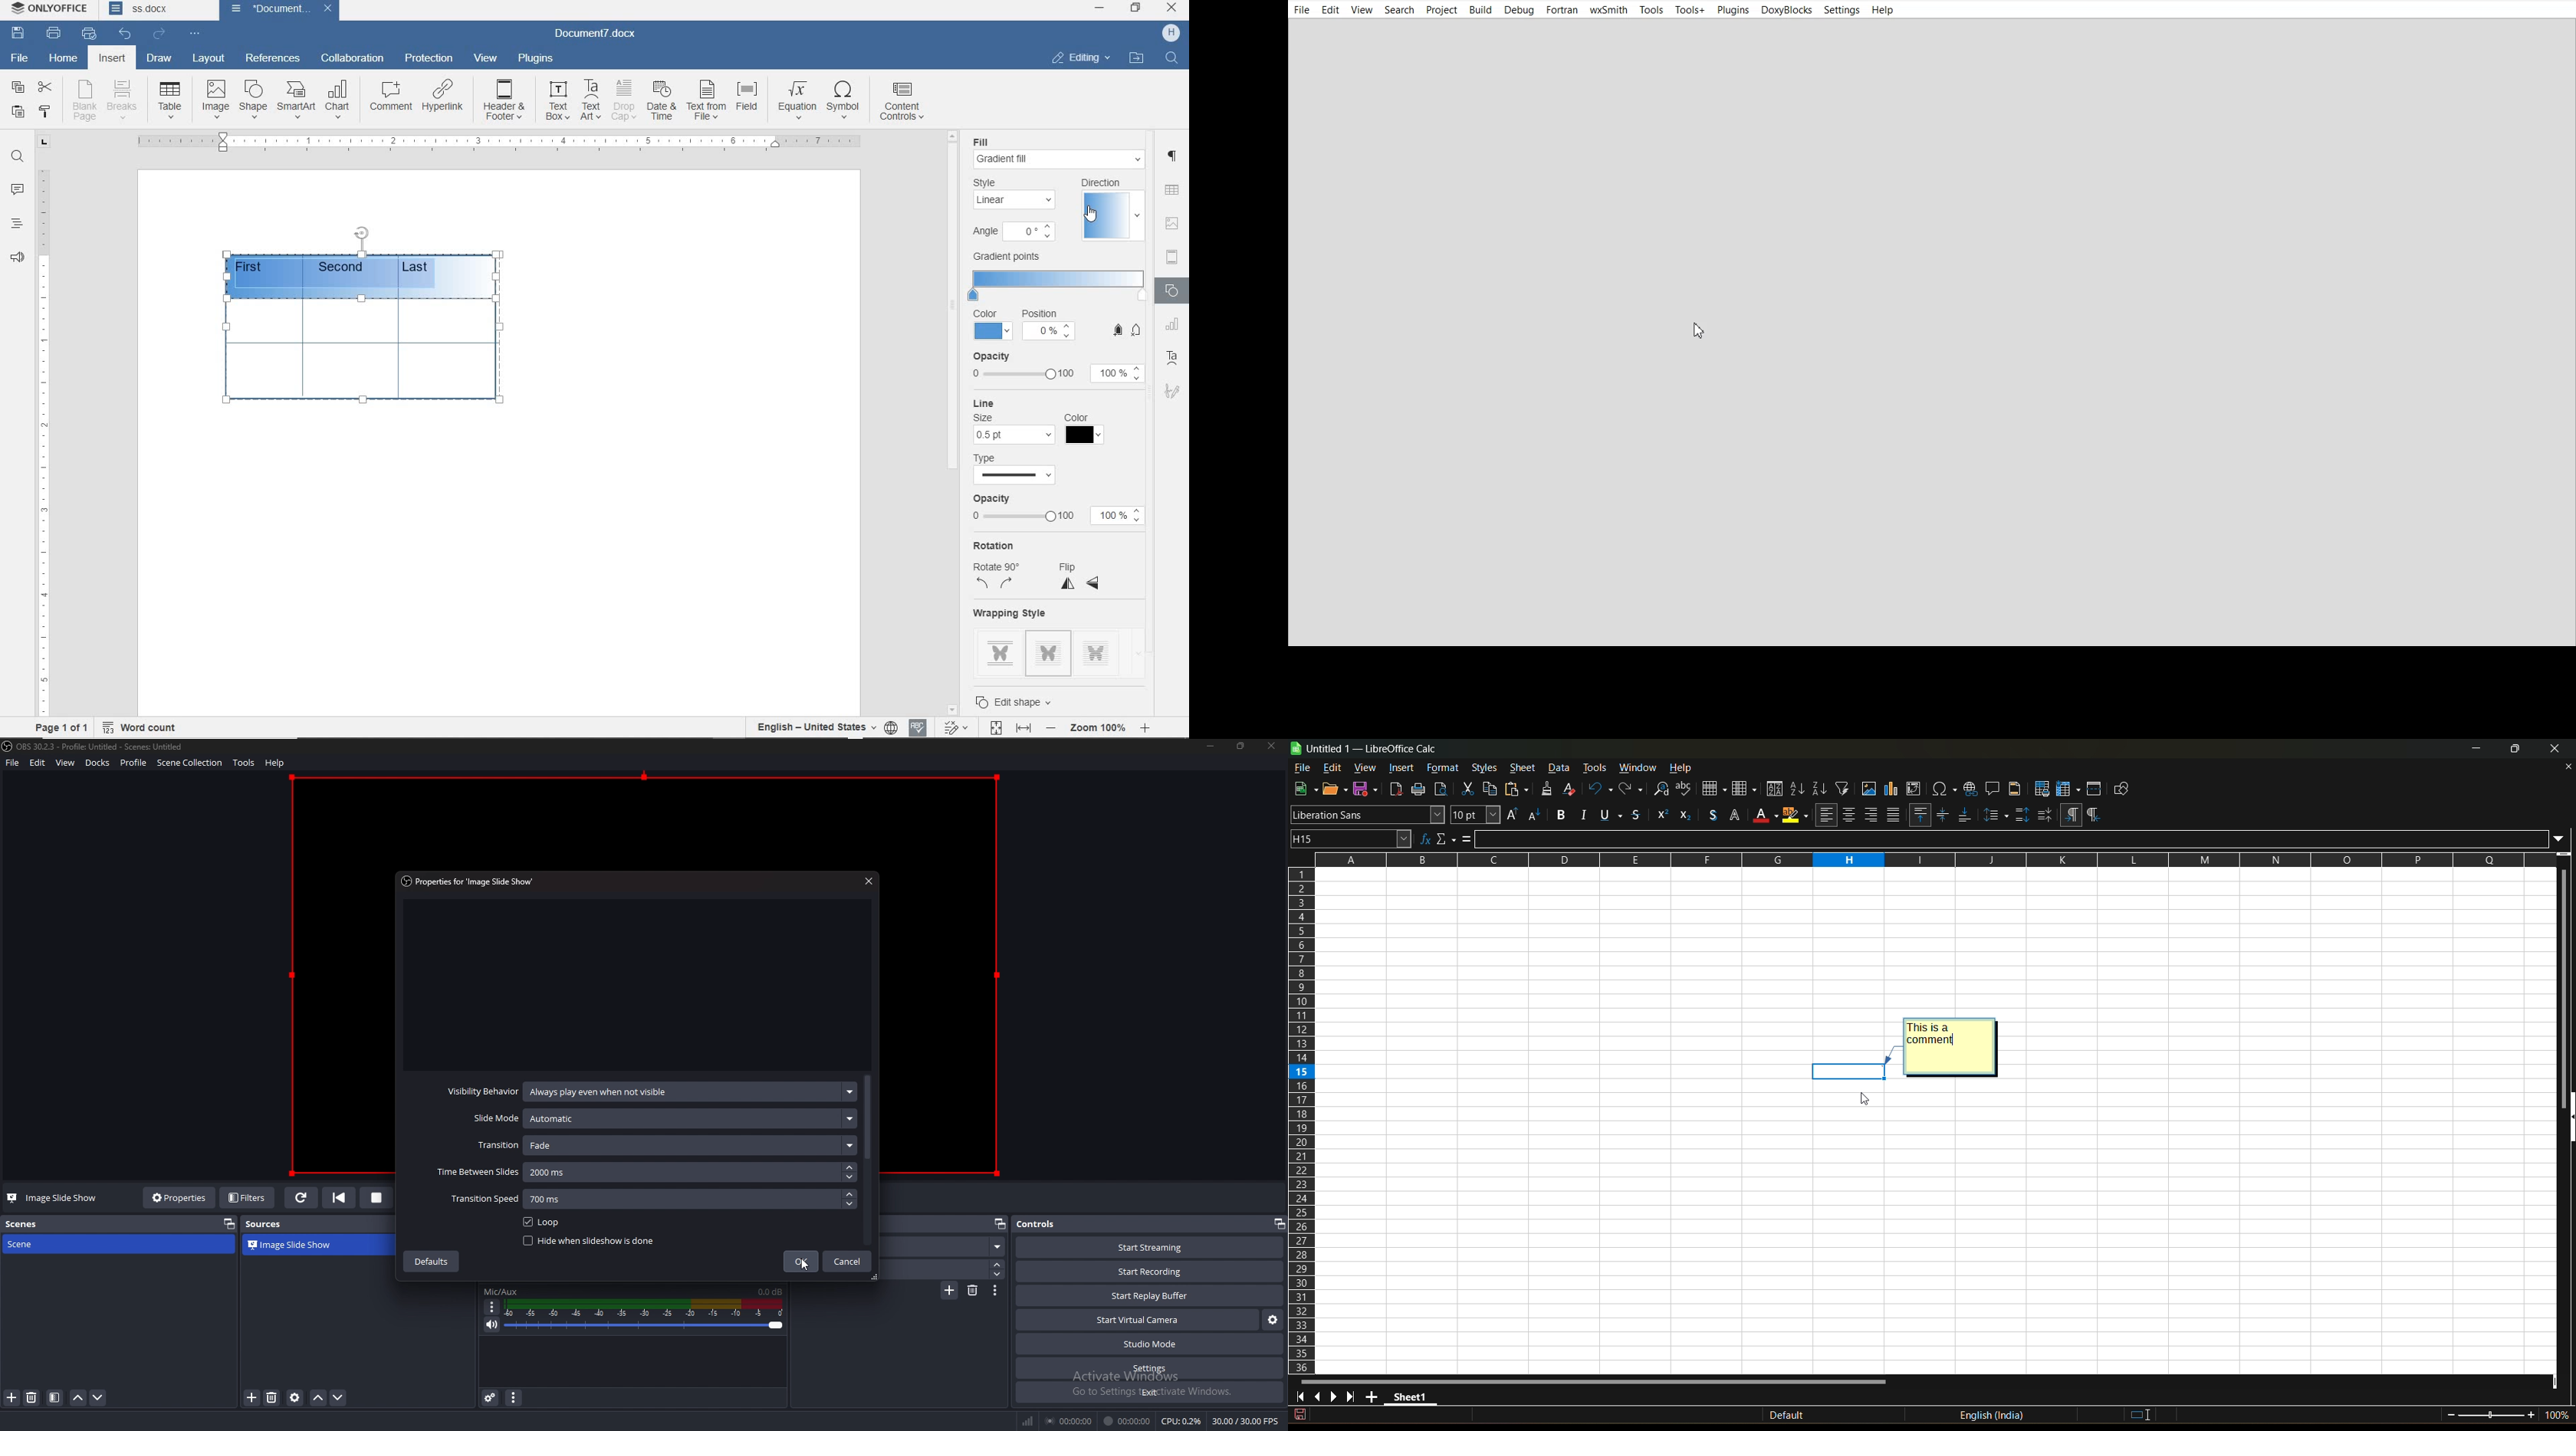 Image resolution: width=2576 pixels, height=1456 pixels. What do you see at coordinates (365, 357) in the screenshot?
I see `table` at bounding box center [365, 357].